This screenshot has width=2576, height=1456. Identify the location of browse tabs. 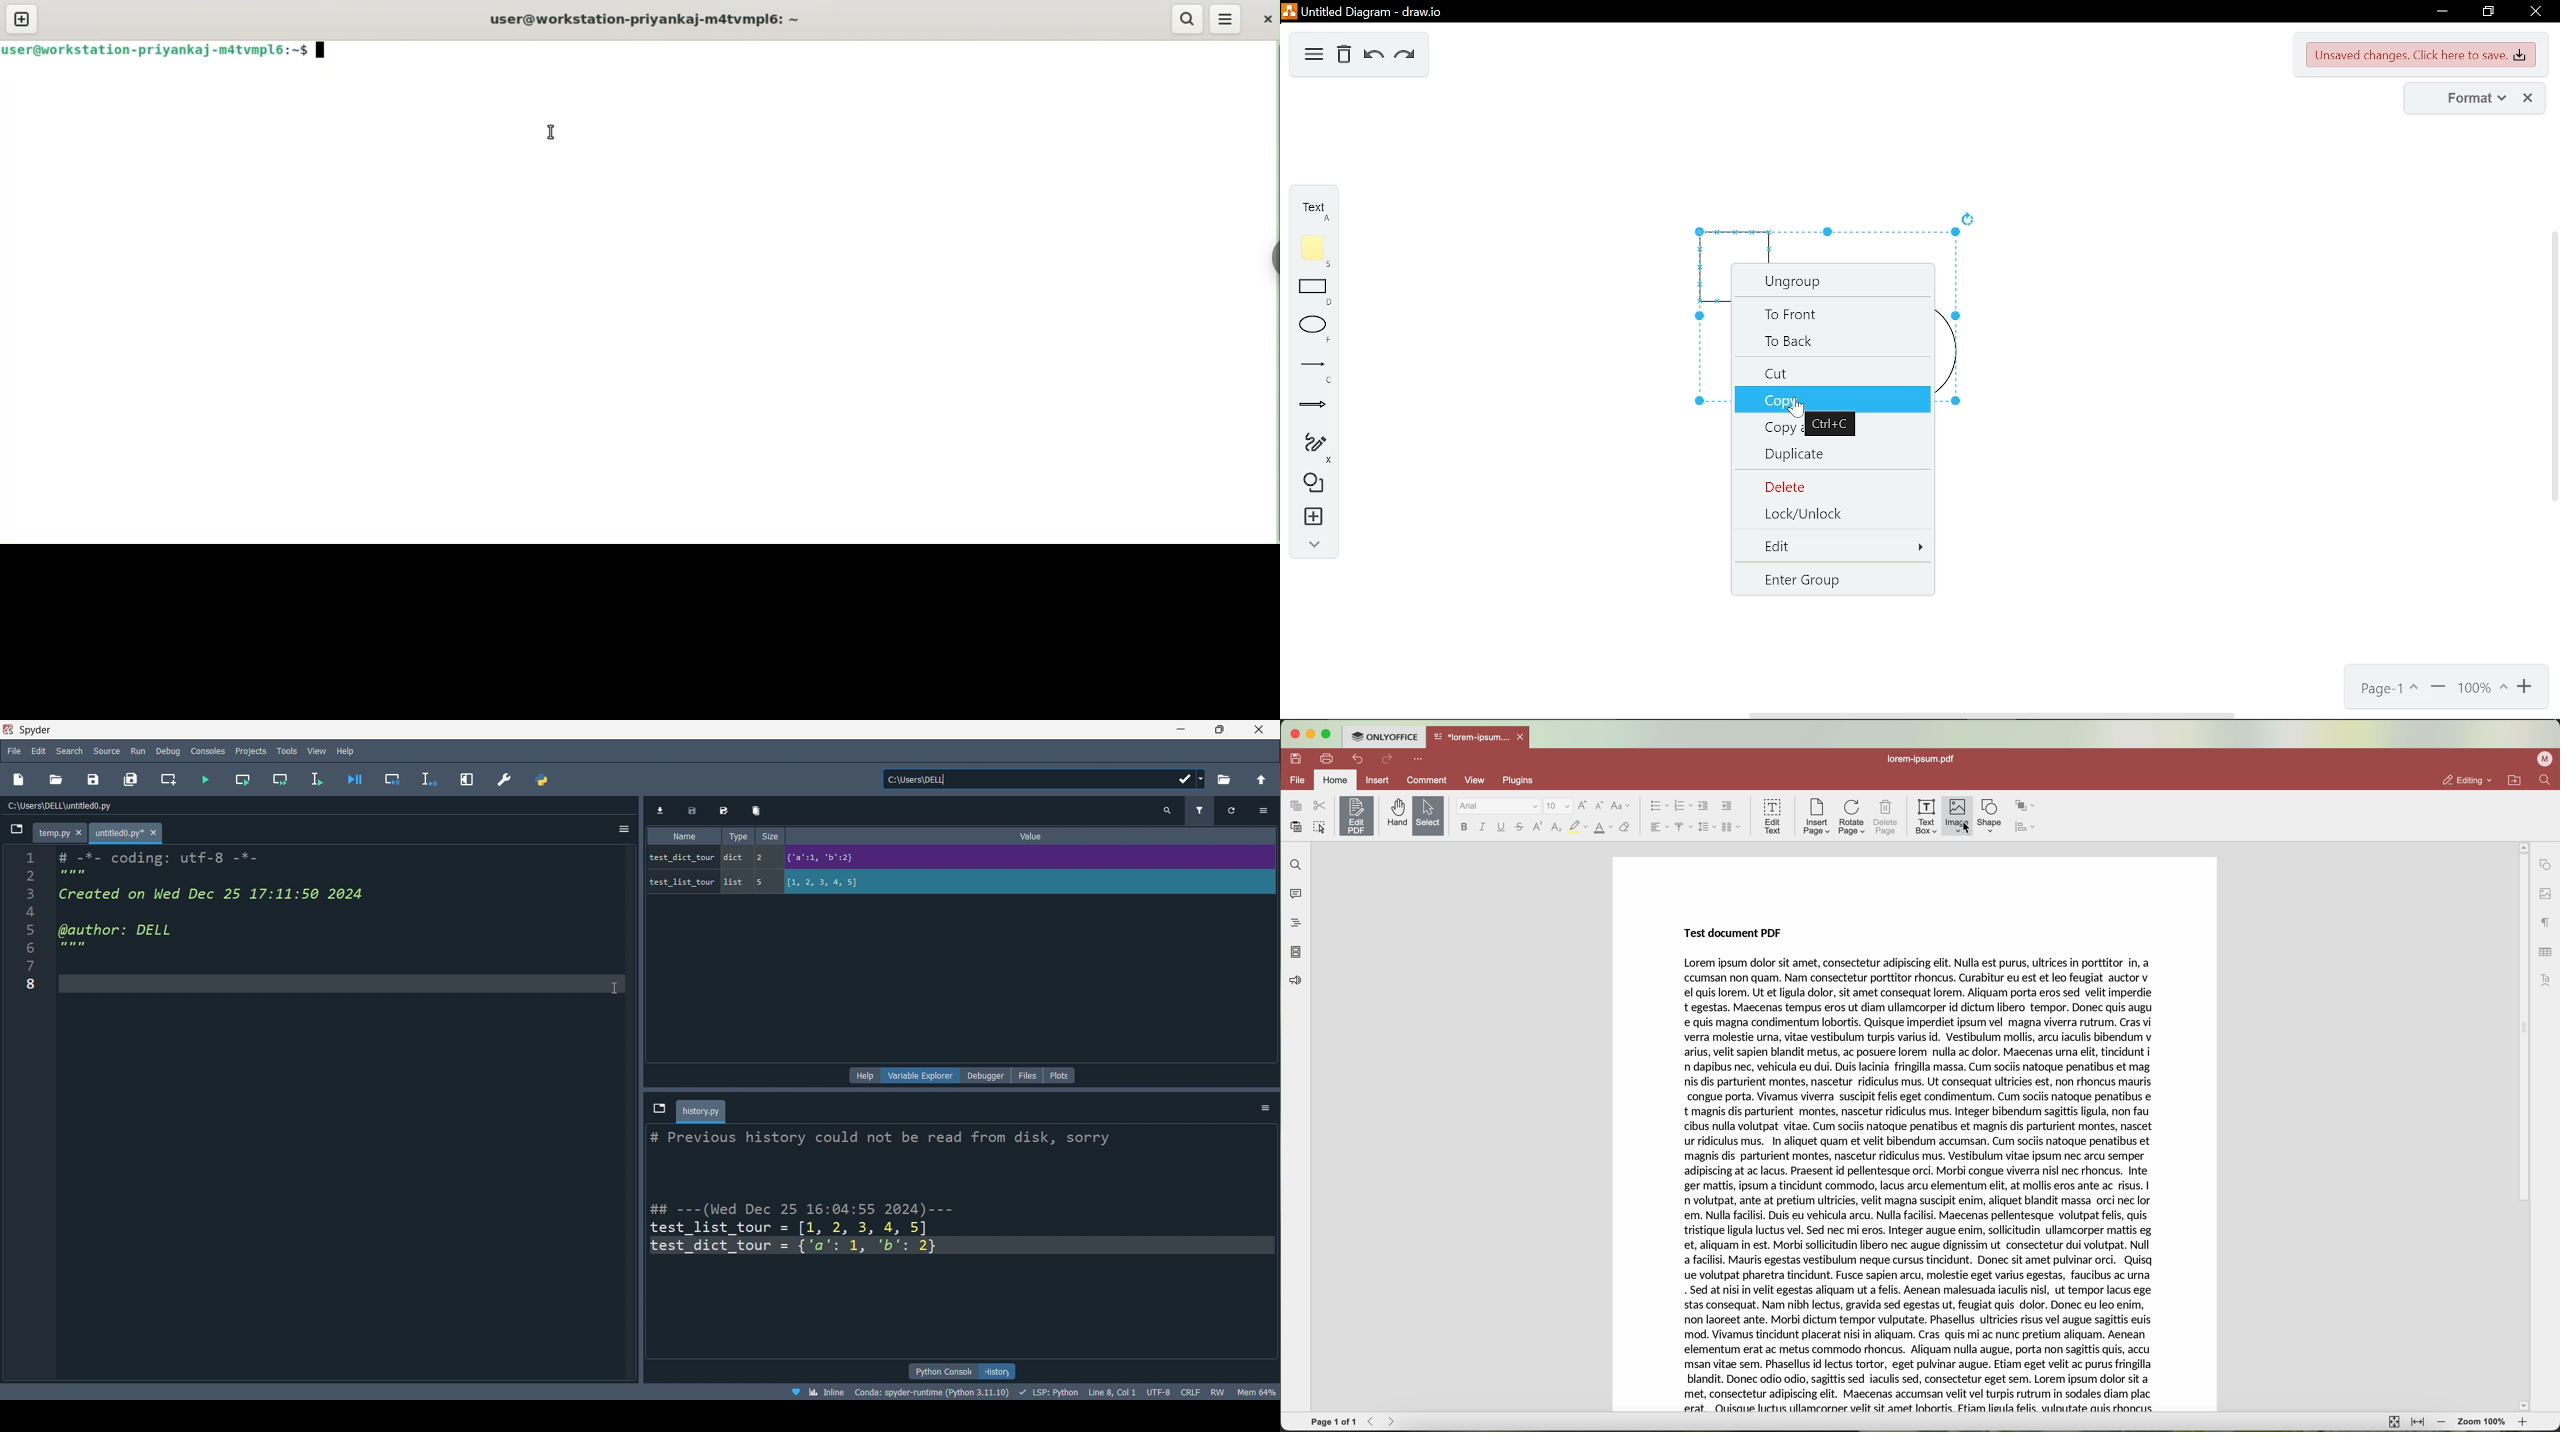
(15, 833).